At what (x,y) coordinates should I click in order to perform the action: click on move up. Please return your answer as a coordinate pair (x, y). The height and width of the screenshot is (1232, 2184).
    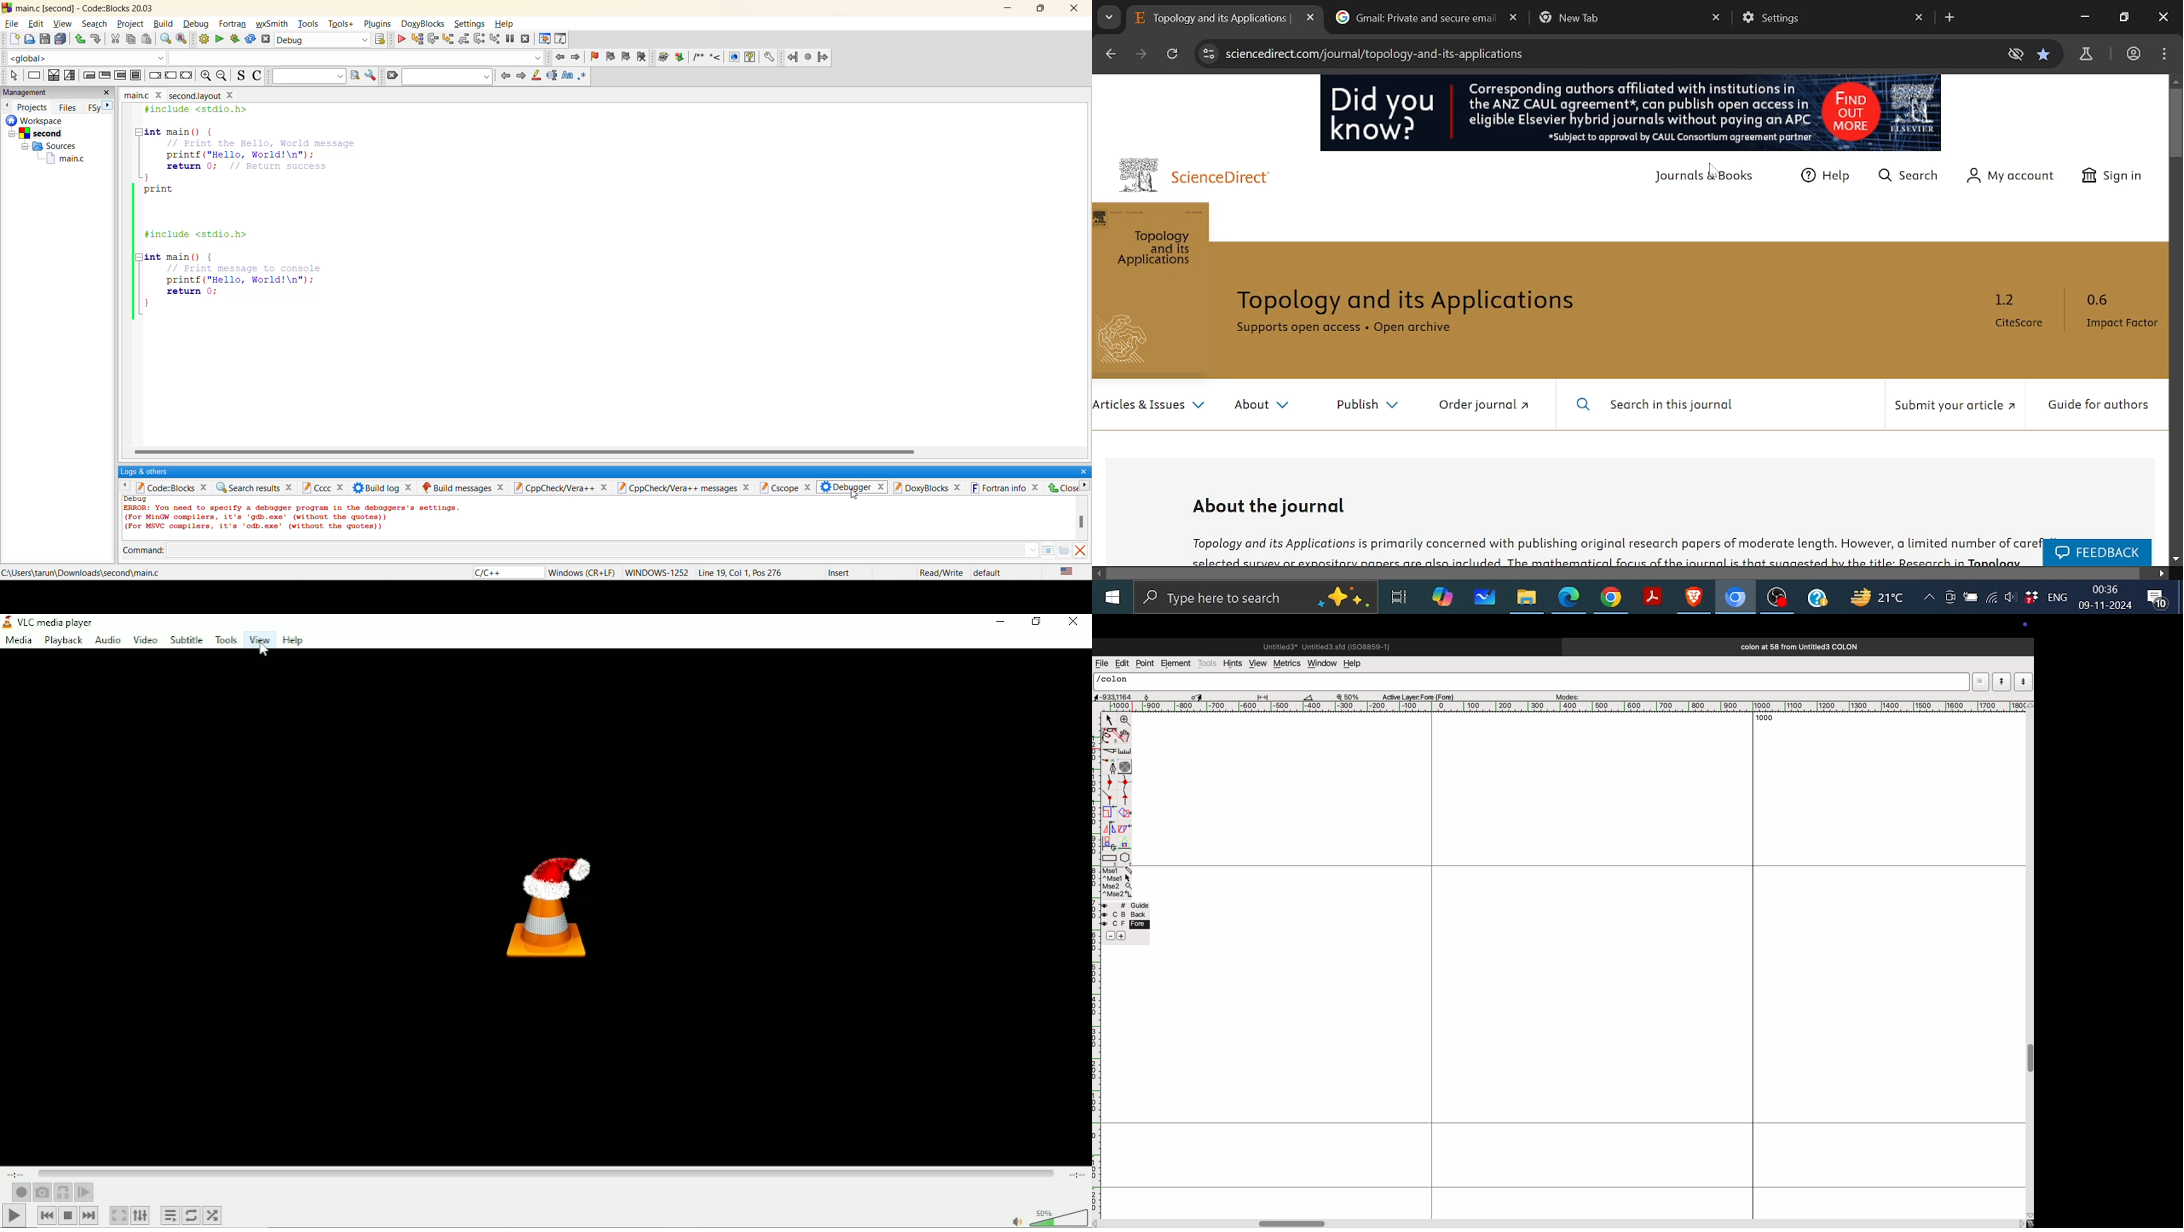
    Looking at the image, I should click on (2177, 79).